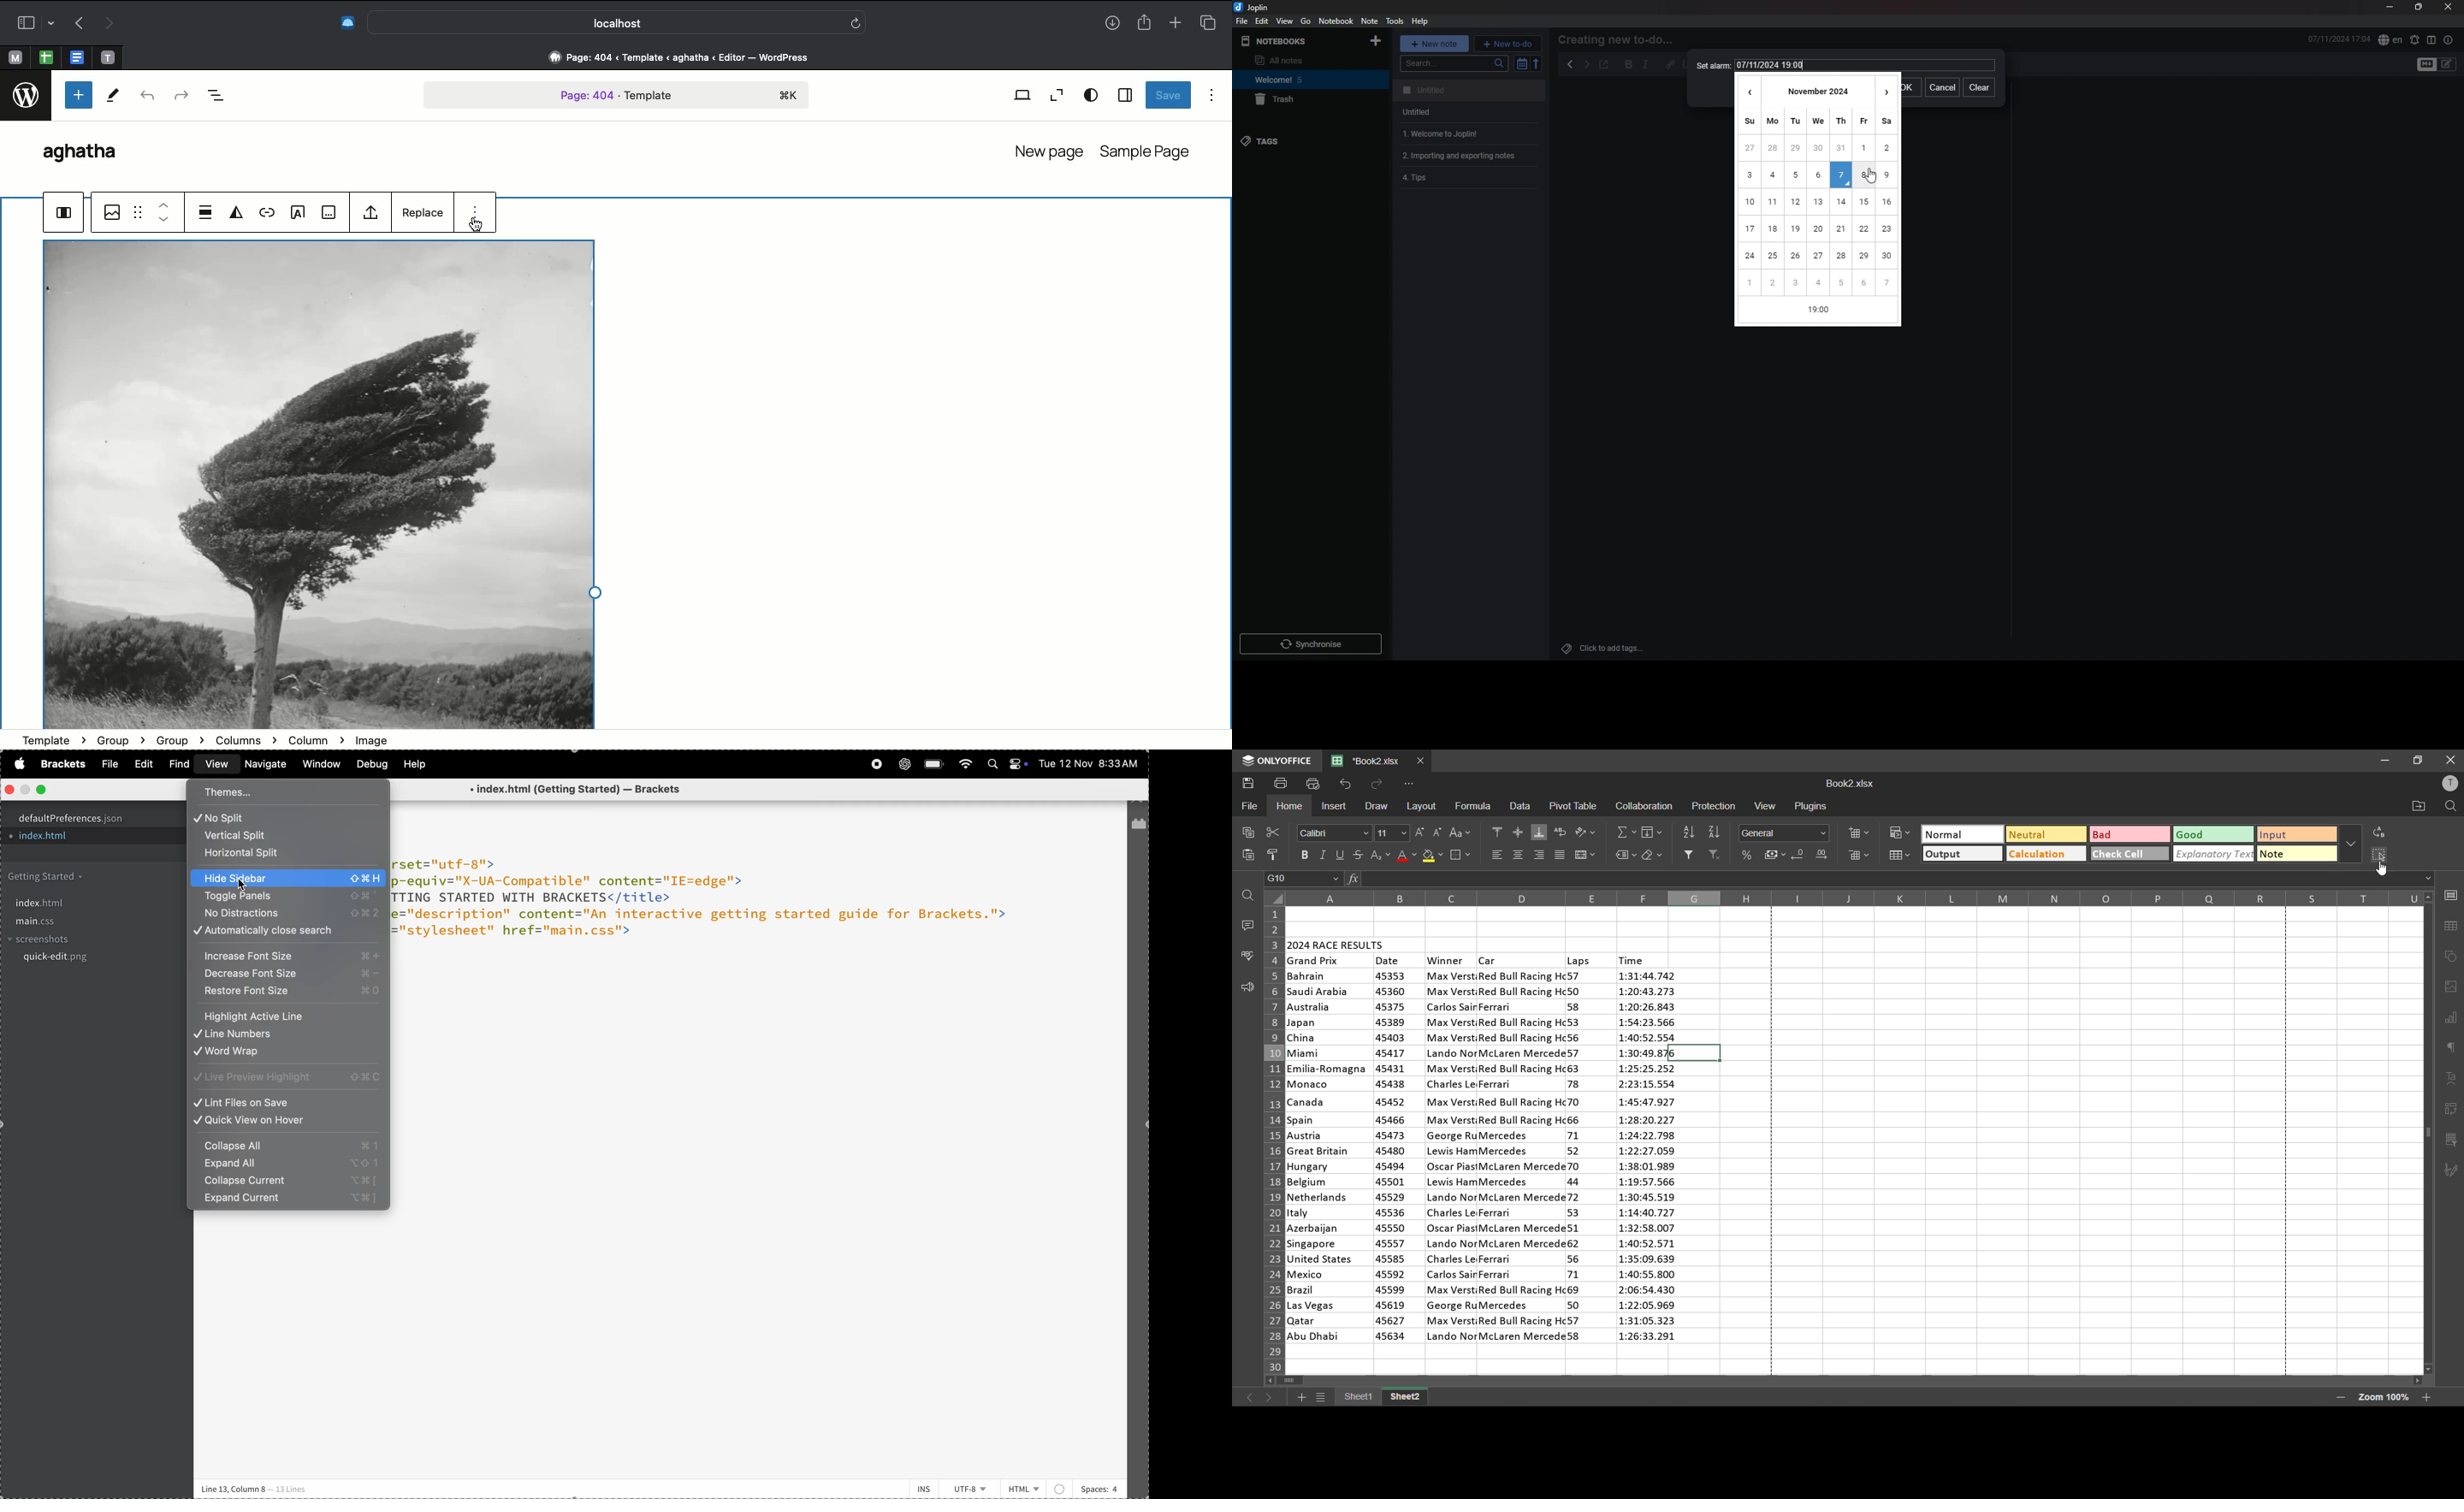 This screenshot has width=2464, height=1512. I want to click on hyperlink, so click(1671, 64).